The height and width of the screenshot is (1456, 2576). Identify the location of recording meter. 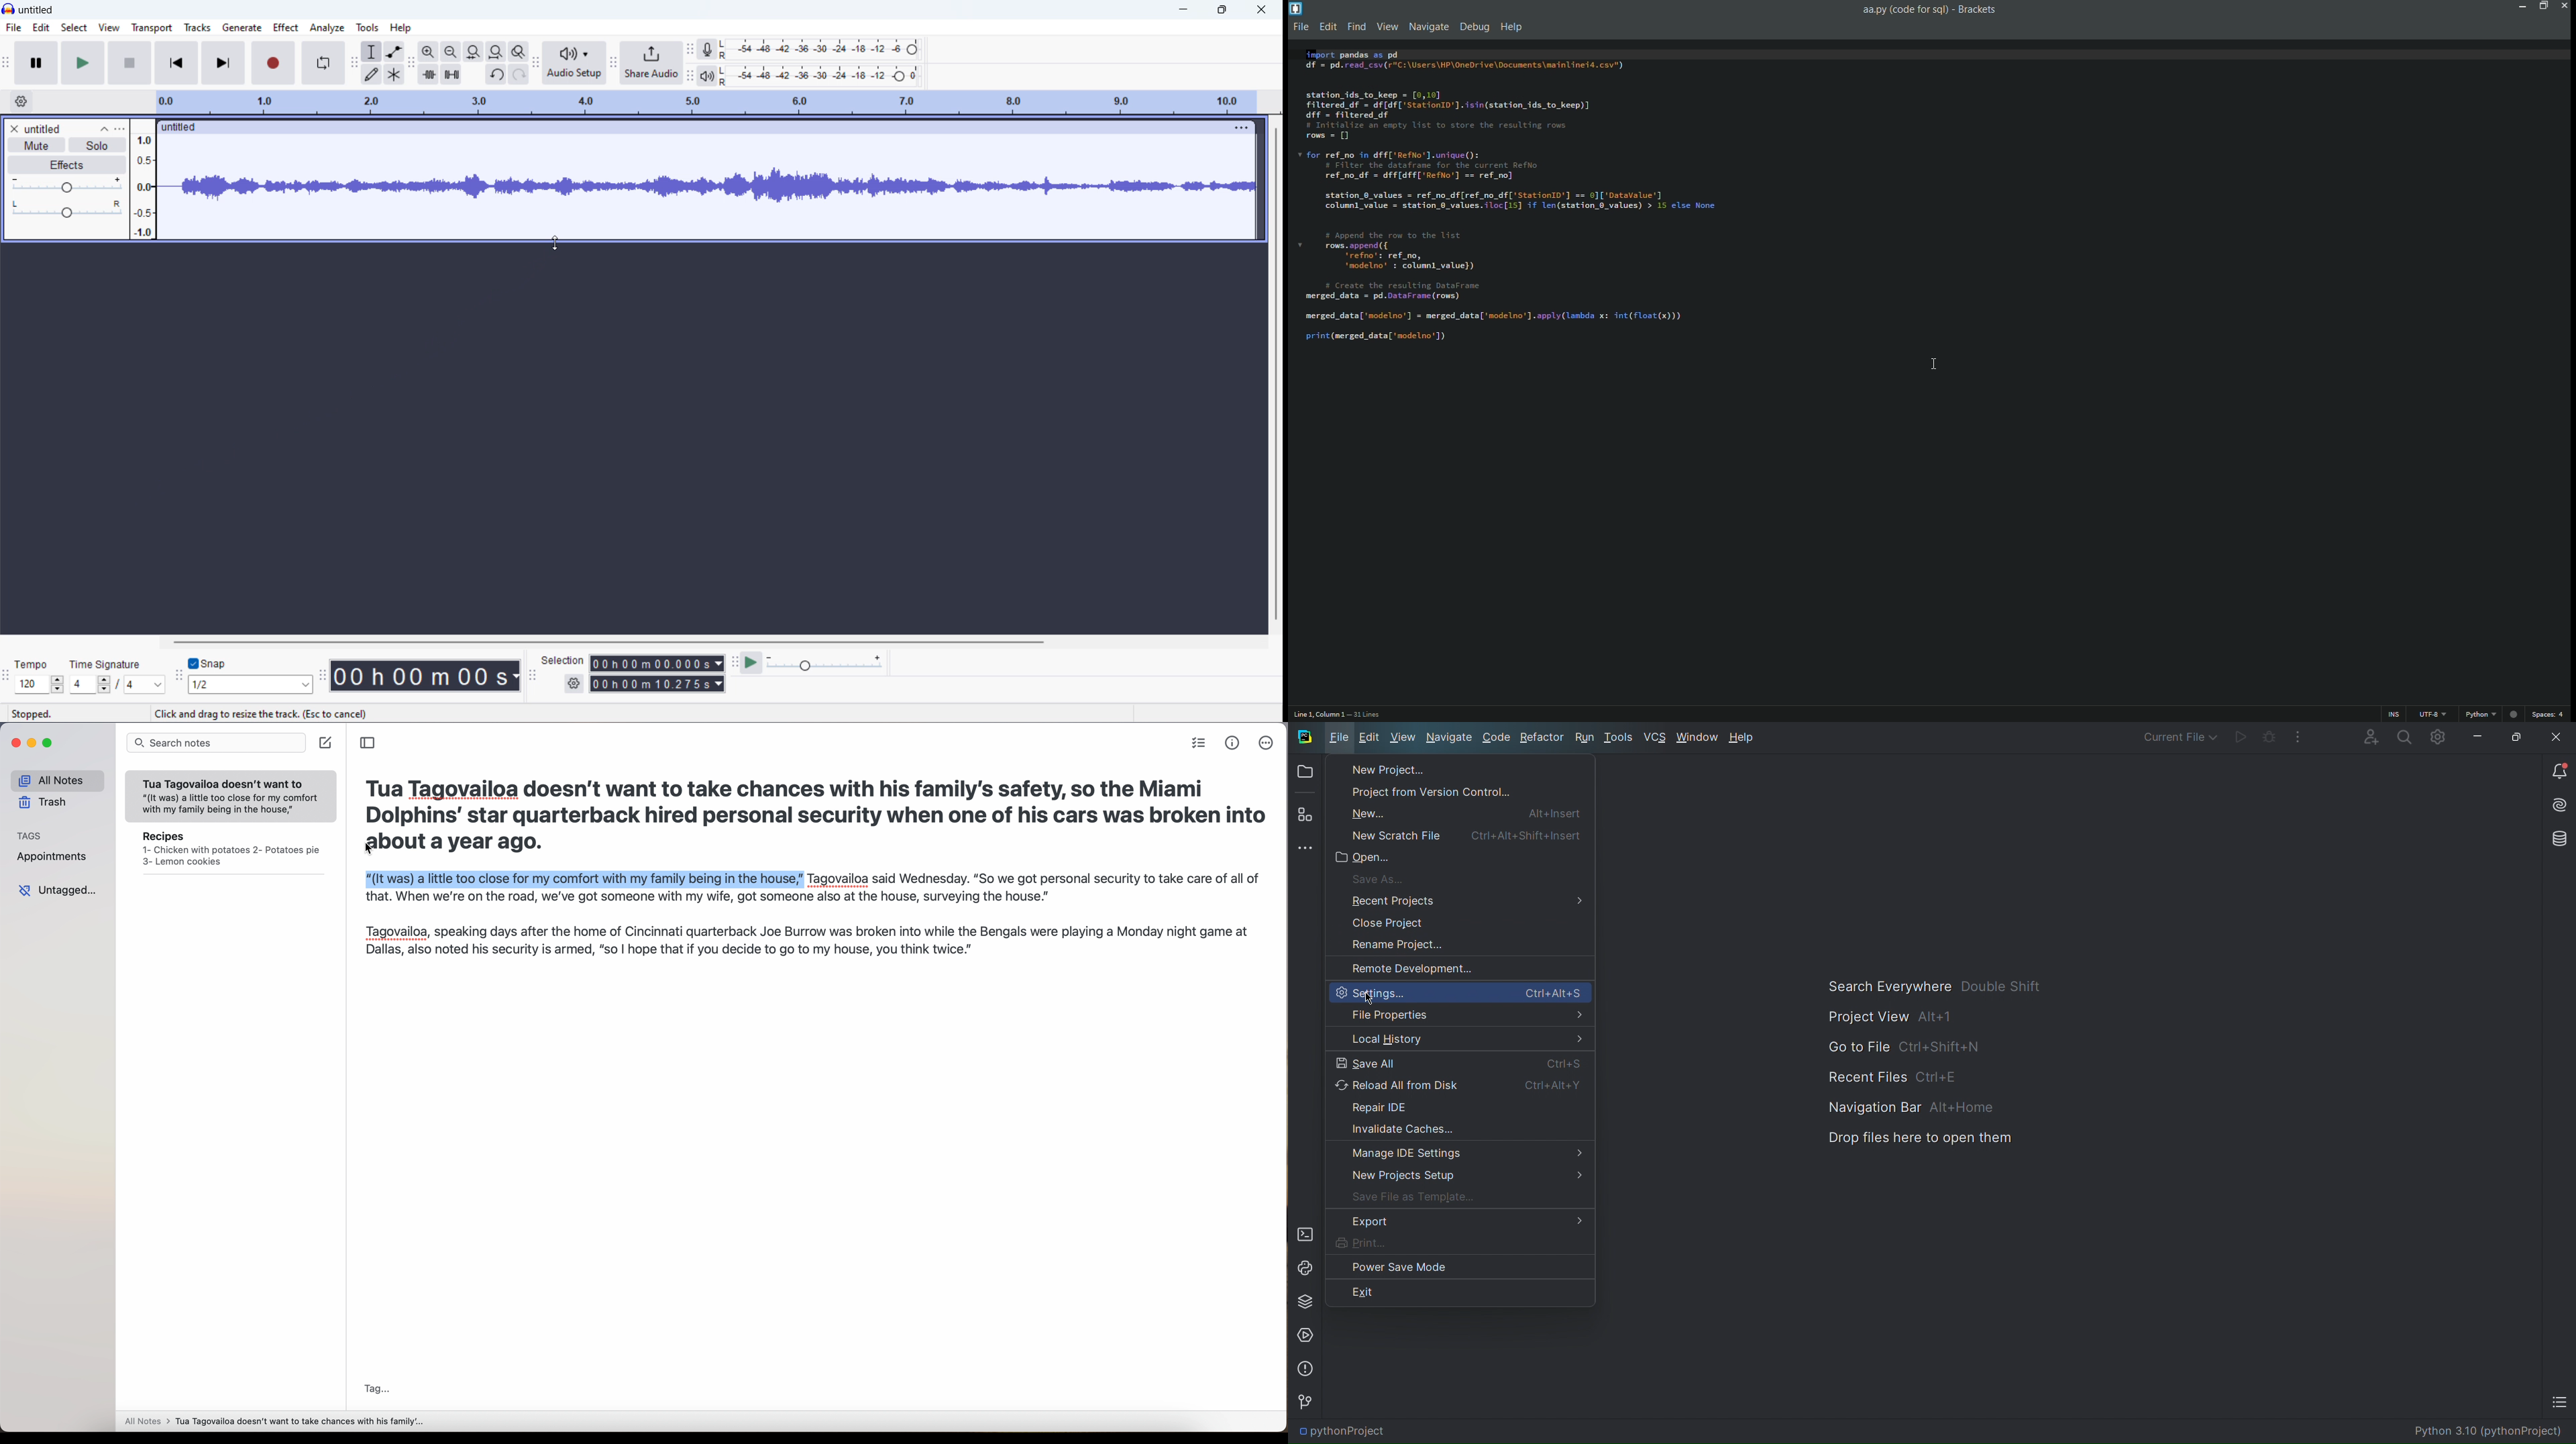
(708, 49).